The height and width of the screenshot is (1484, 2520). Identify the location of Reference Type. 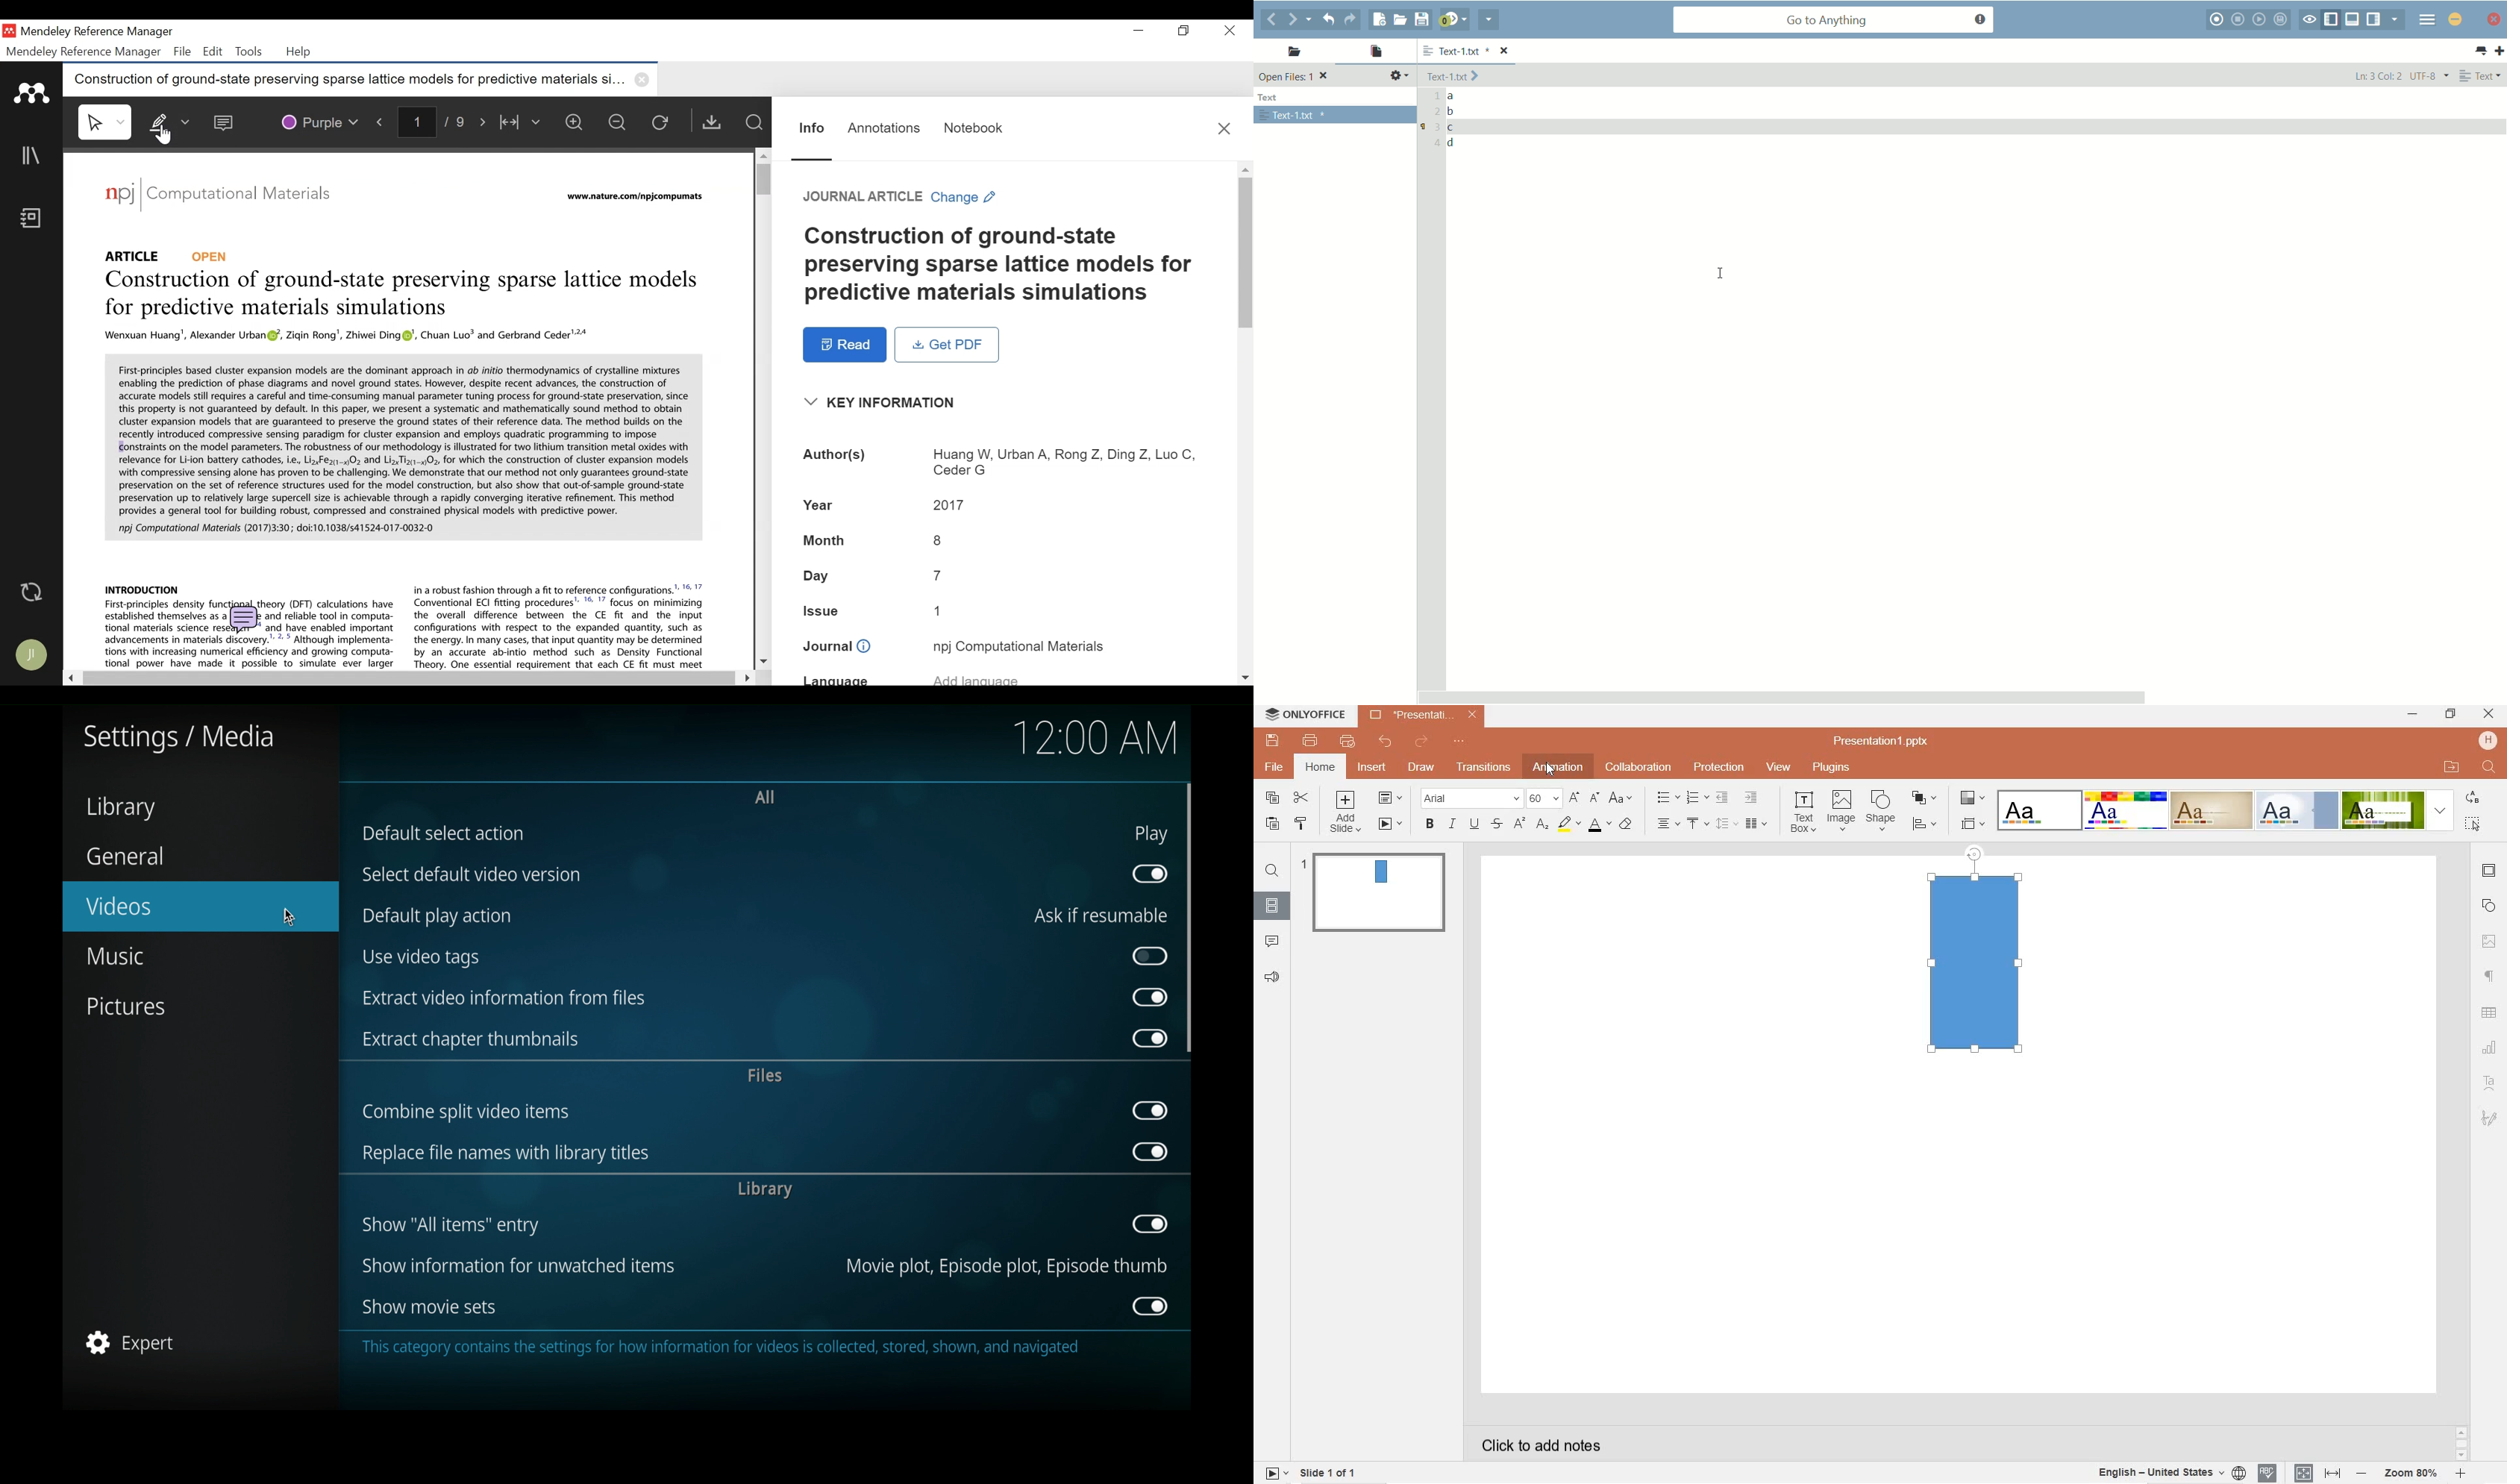
(168, 255).